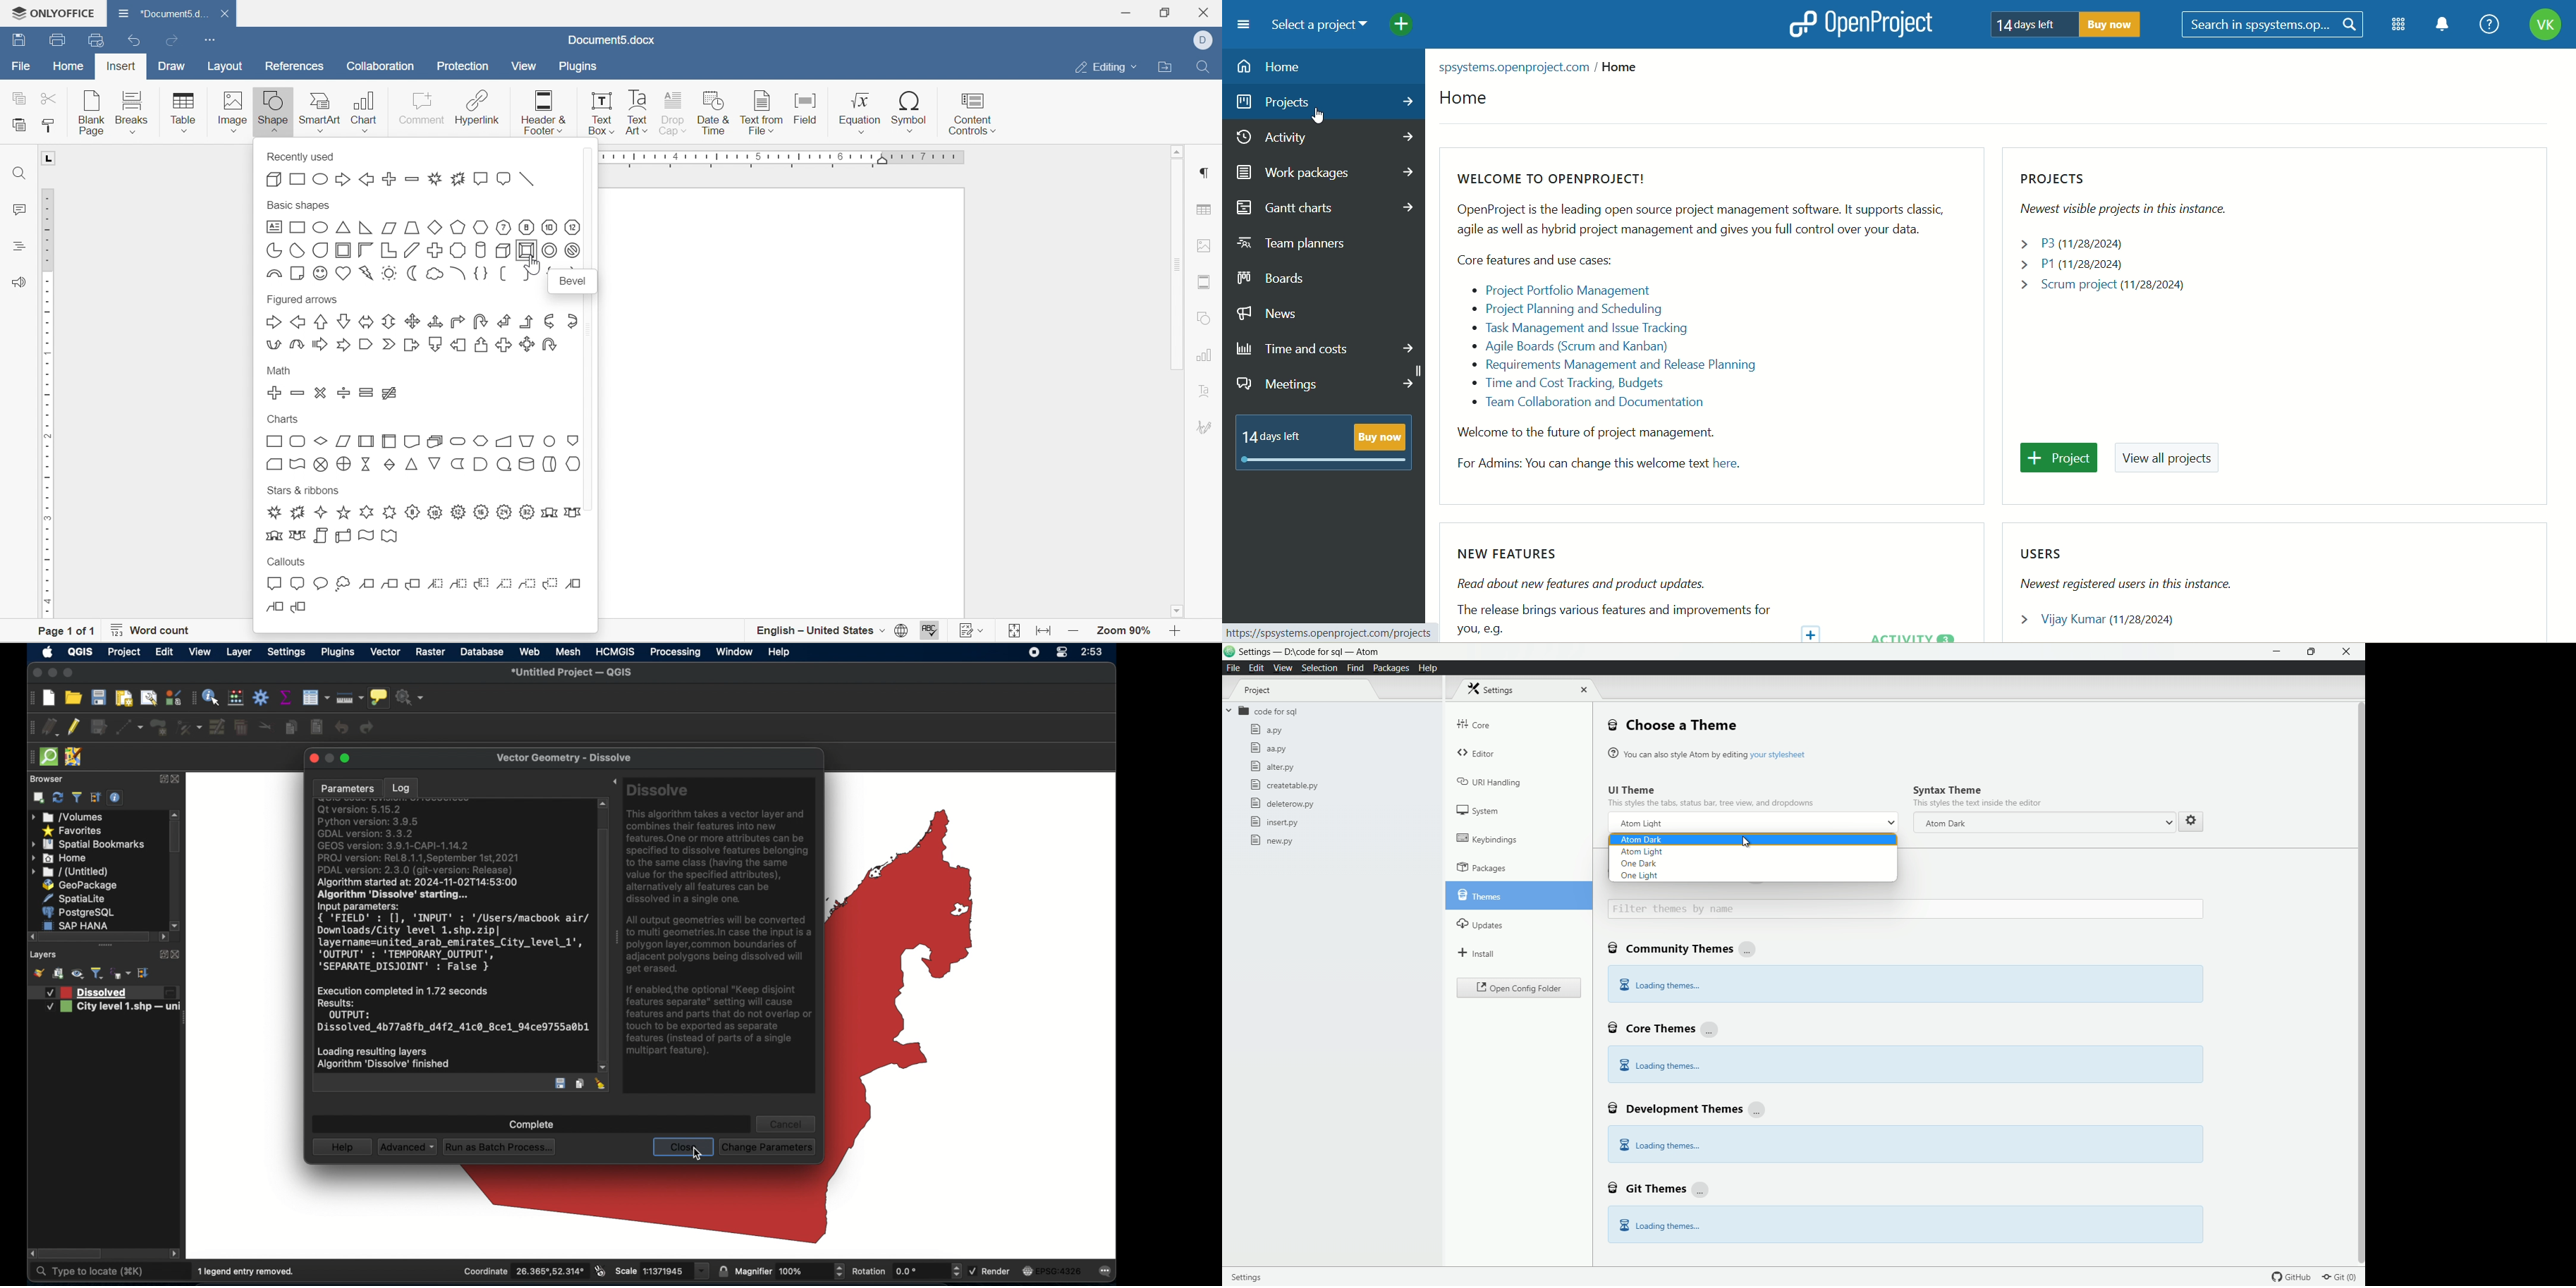 The height and width of the screenshot is (1288, 2576). What do you see at coordinates (329, 759) in the screenshot?
I see `inactive minimize button` at bounding box center [329, 759].